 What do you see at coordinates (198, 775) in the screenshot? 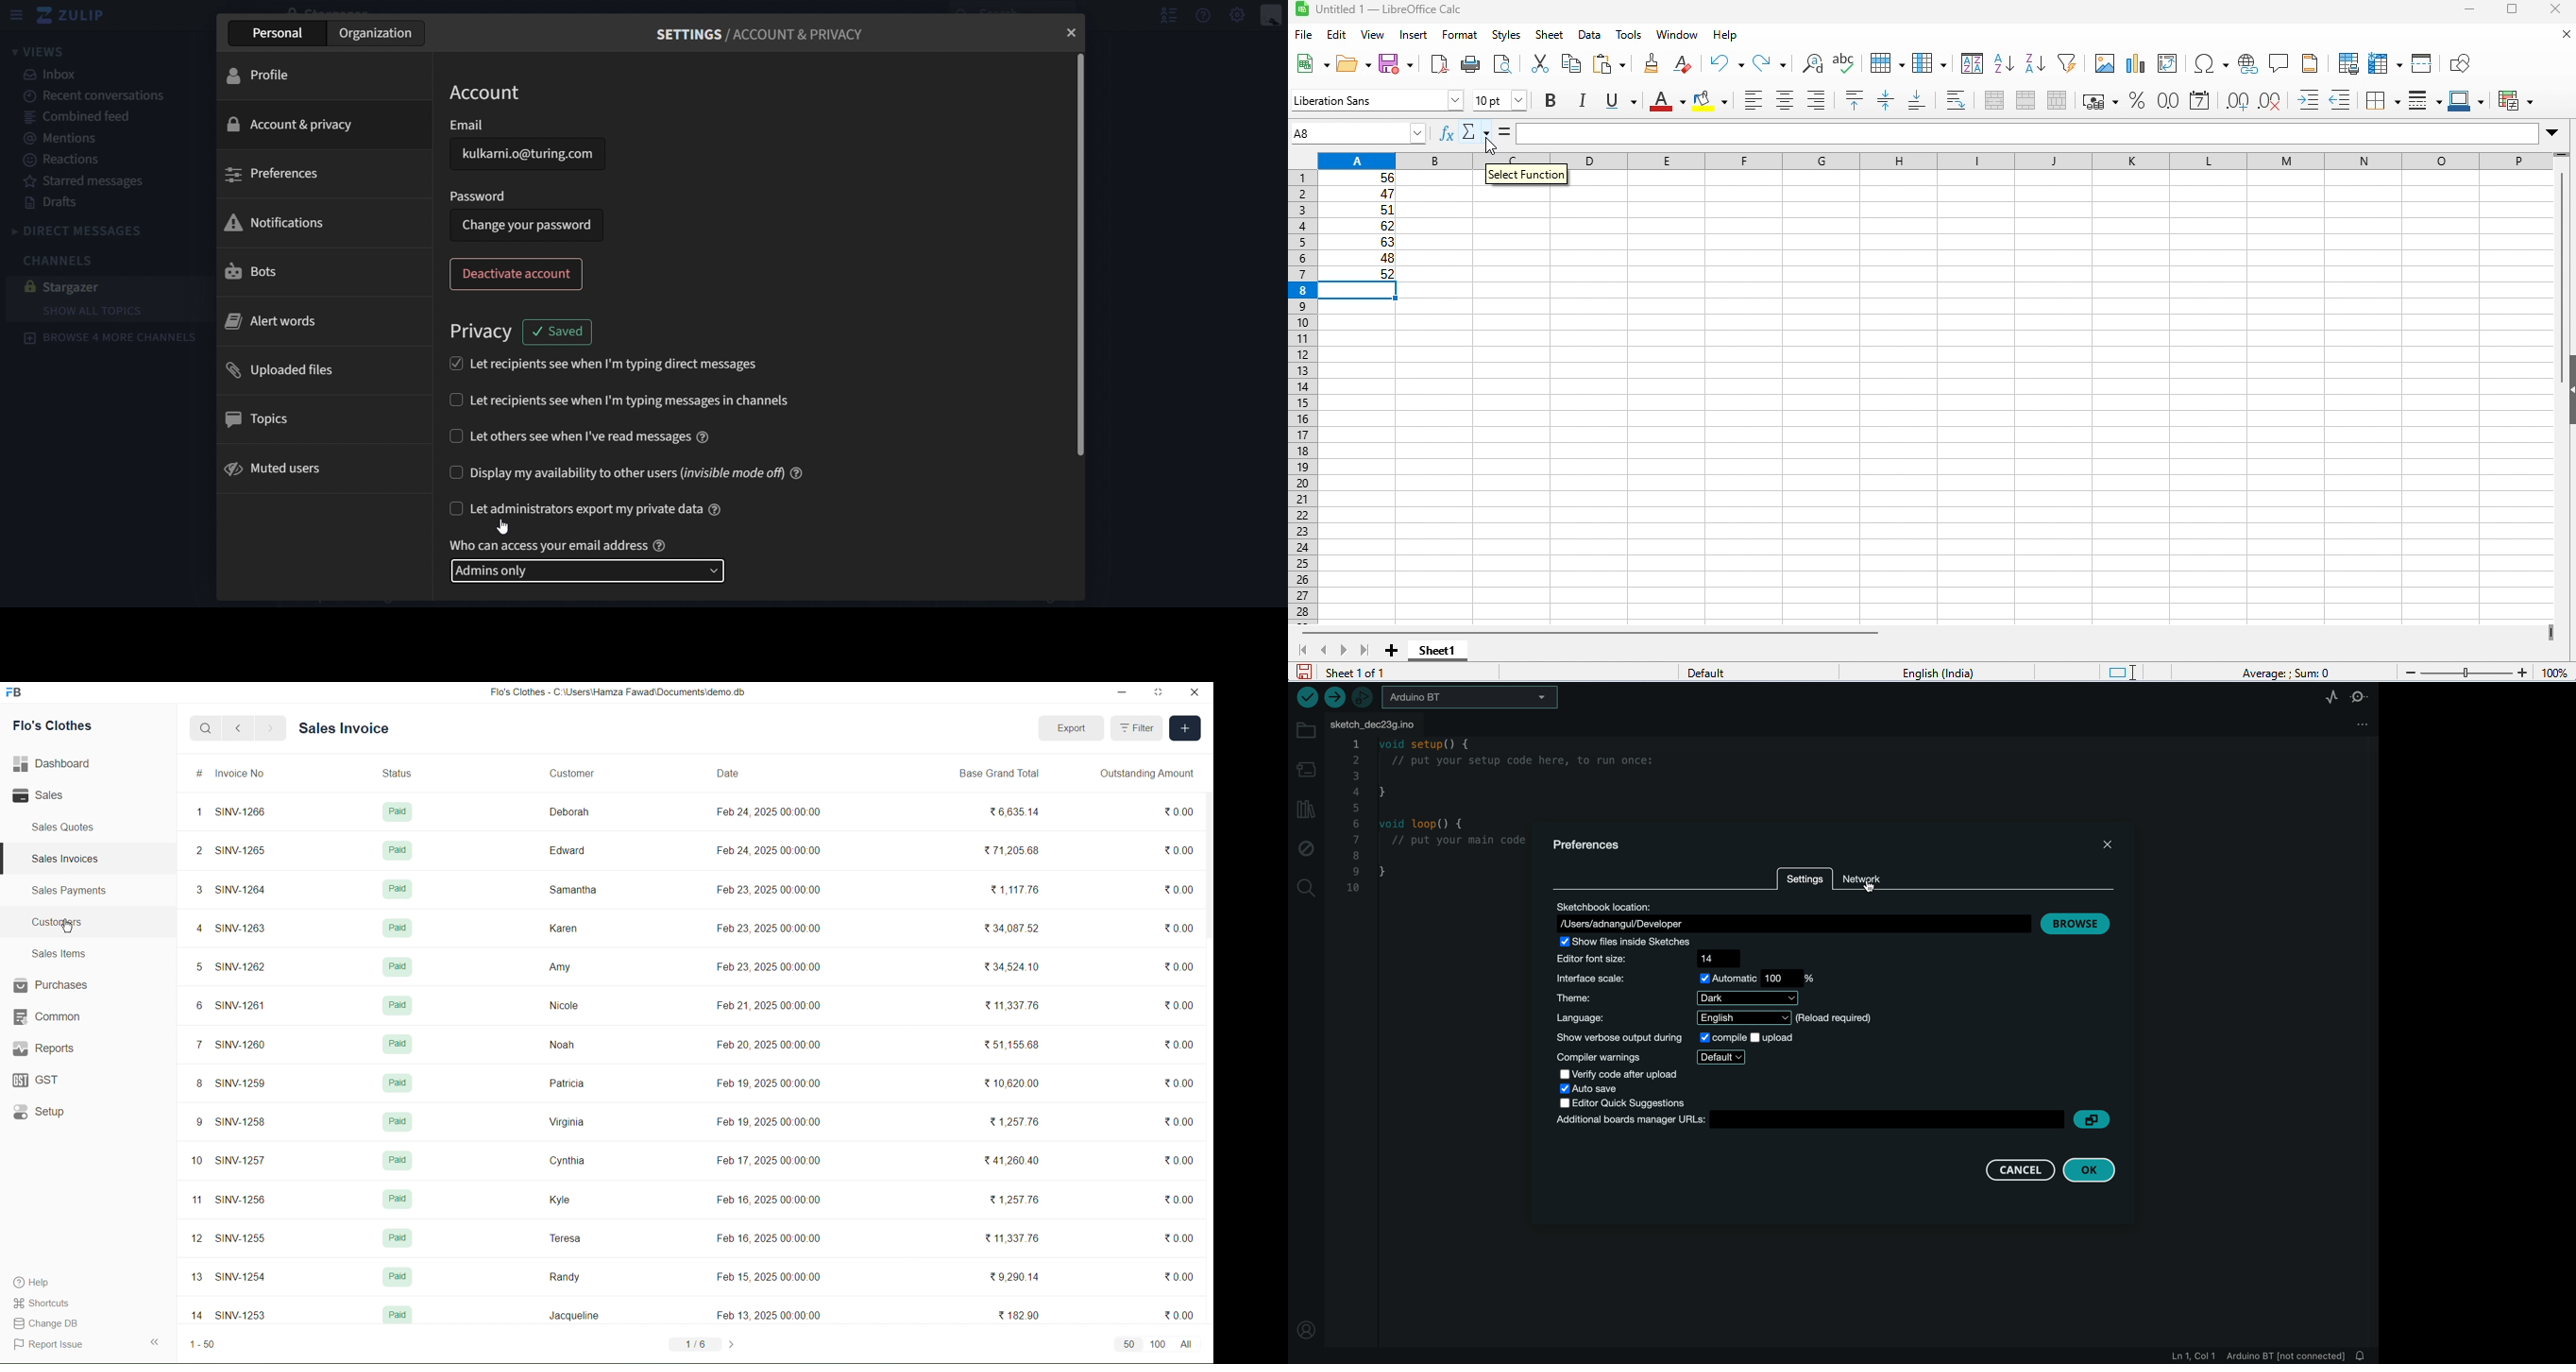
I see `#` at bounding box center [198, 775].